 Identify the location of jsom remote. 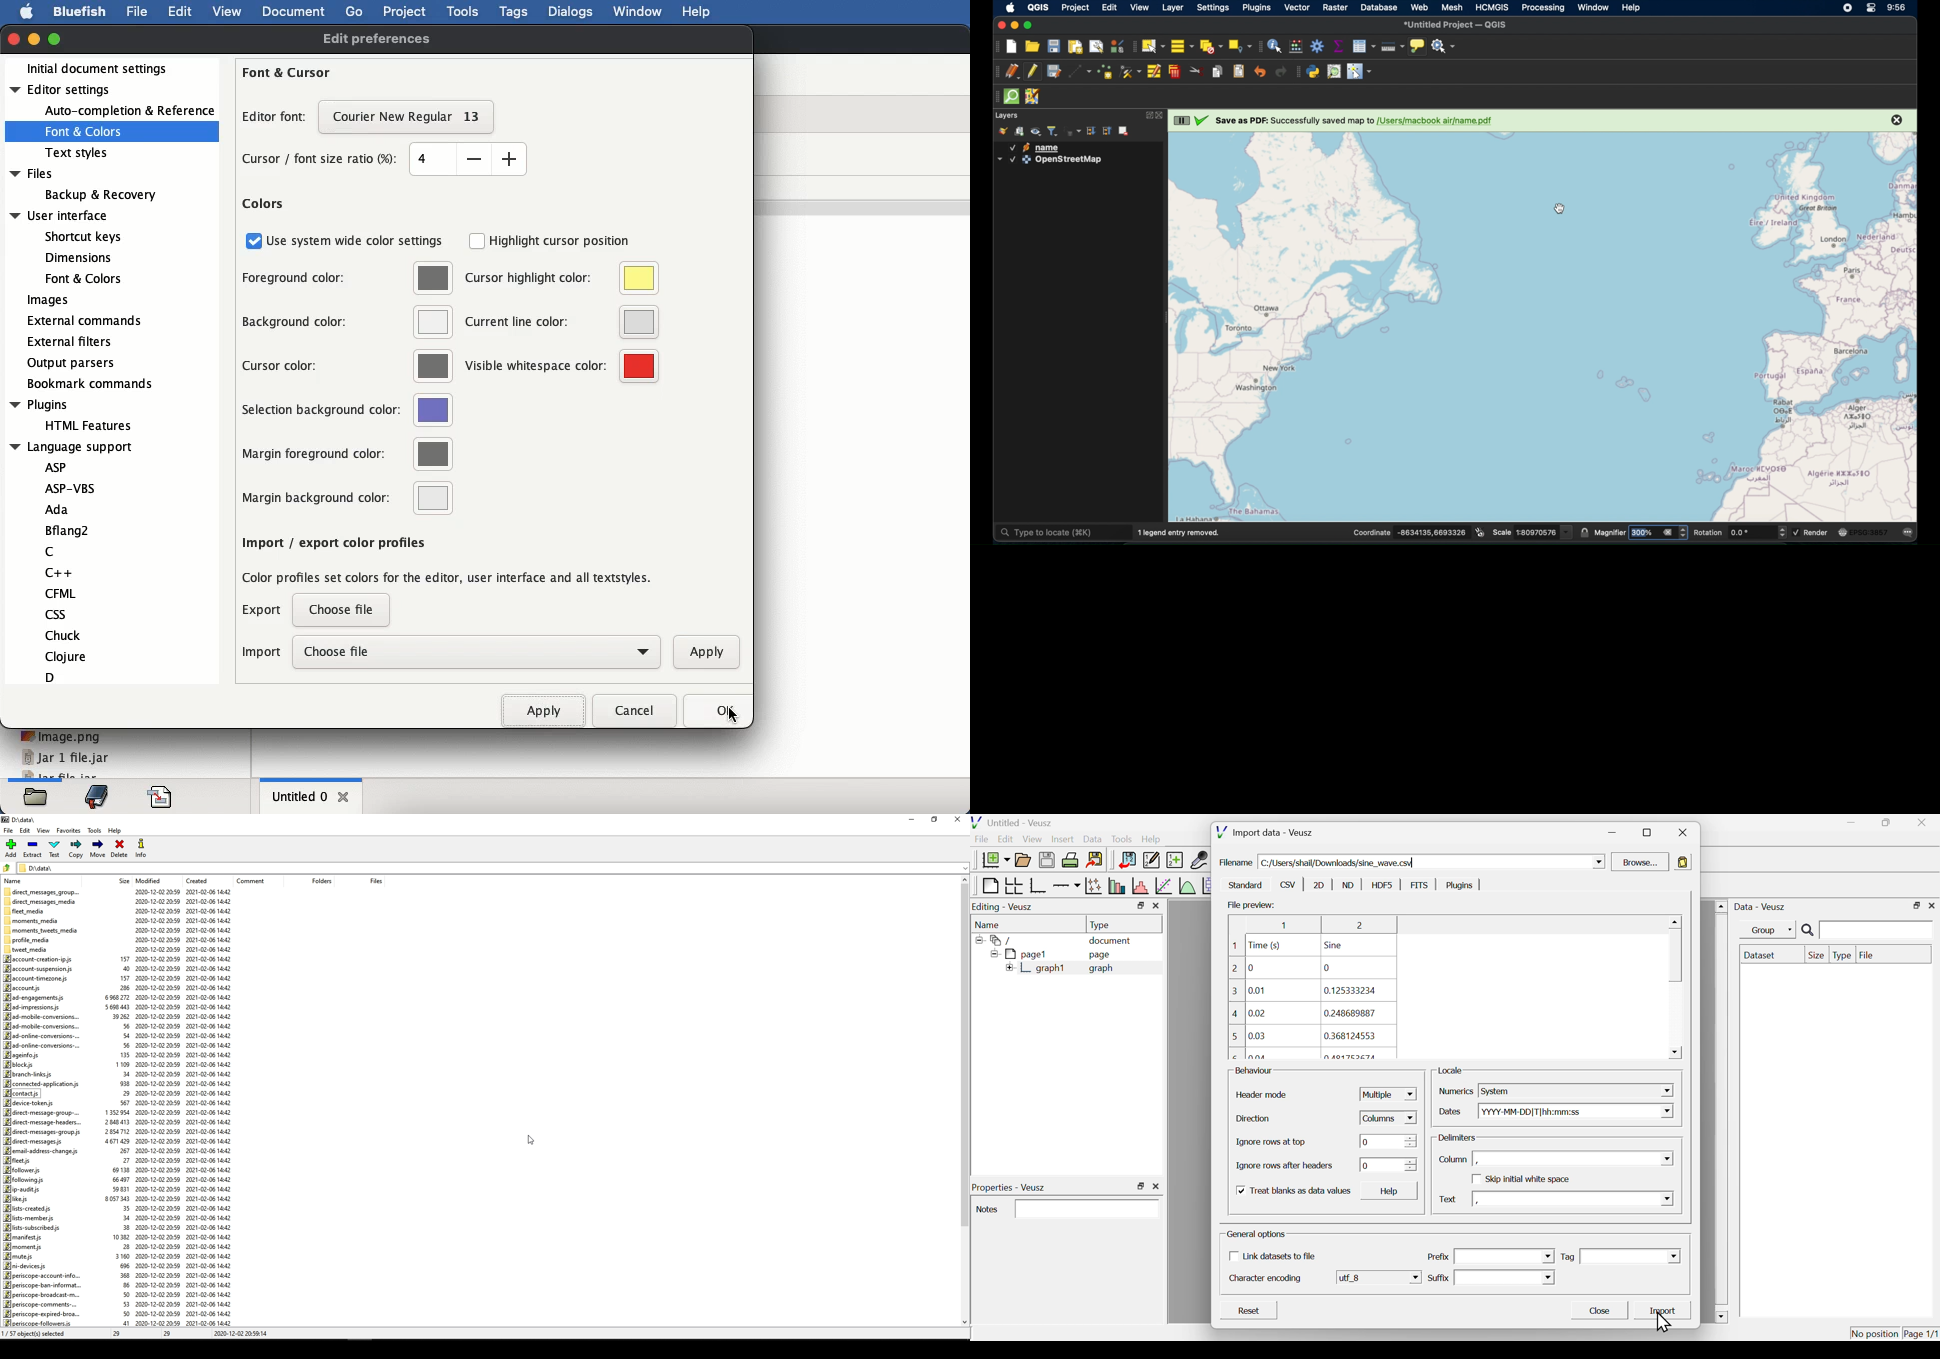
(1032, 96).